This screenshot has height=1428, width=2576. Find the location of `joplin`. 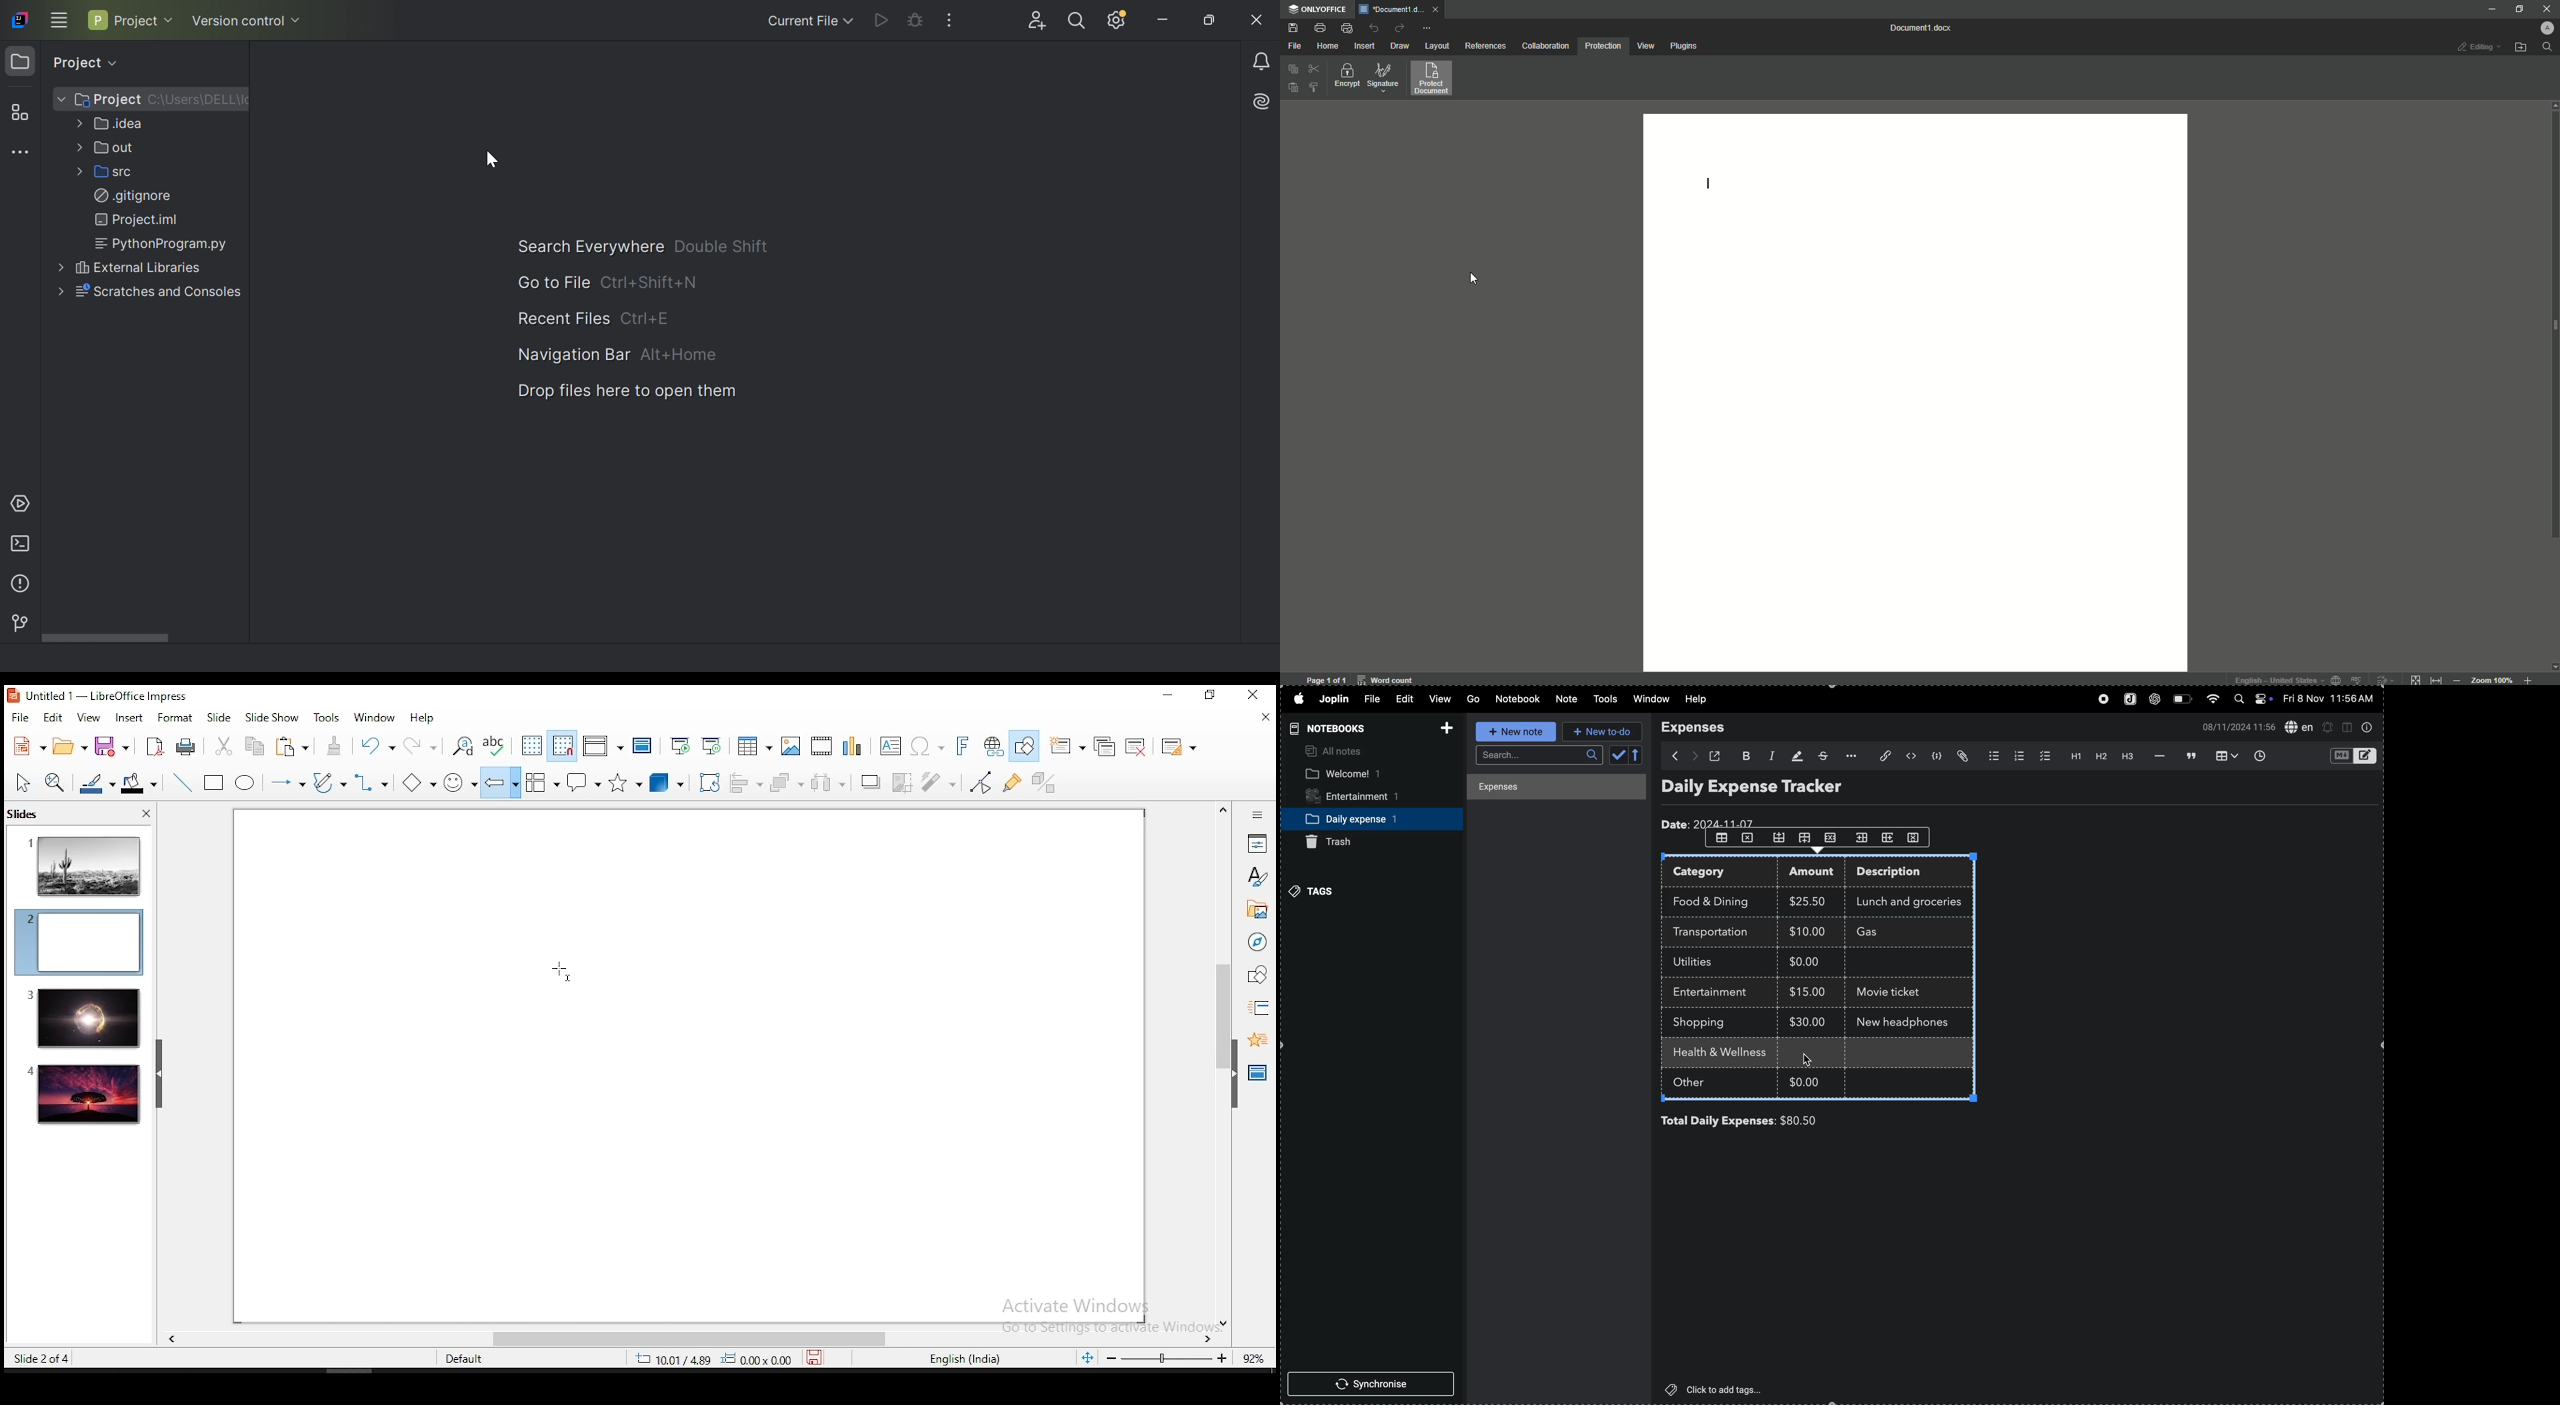

joplin is located at coordinates (2128, 700).